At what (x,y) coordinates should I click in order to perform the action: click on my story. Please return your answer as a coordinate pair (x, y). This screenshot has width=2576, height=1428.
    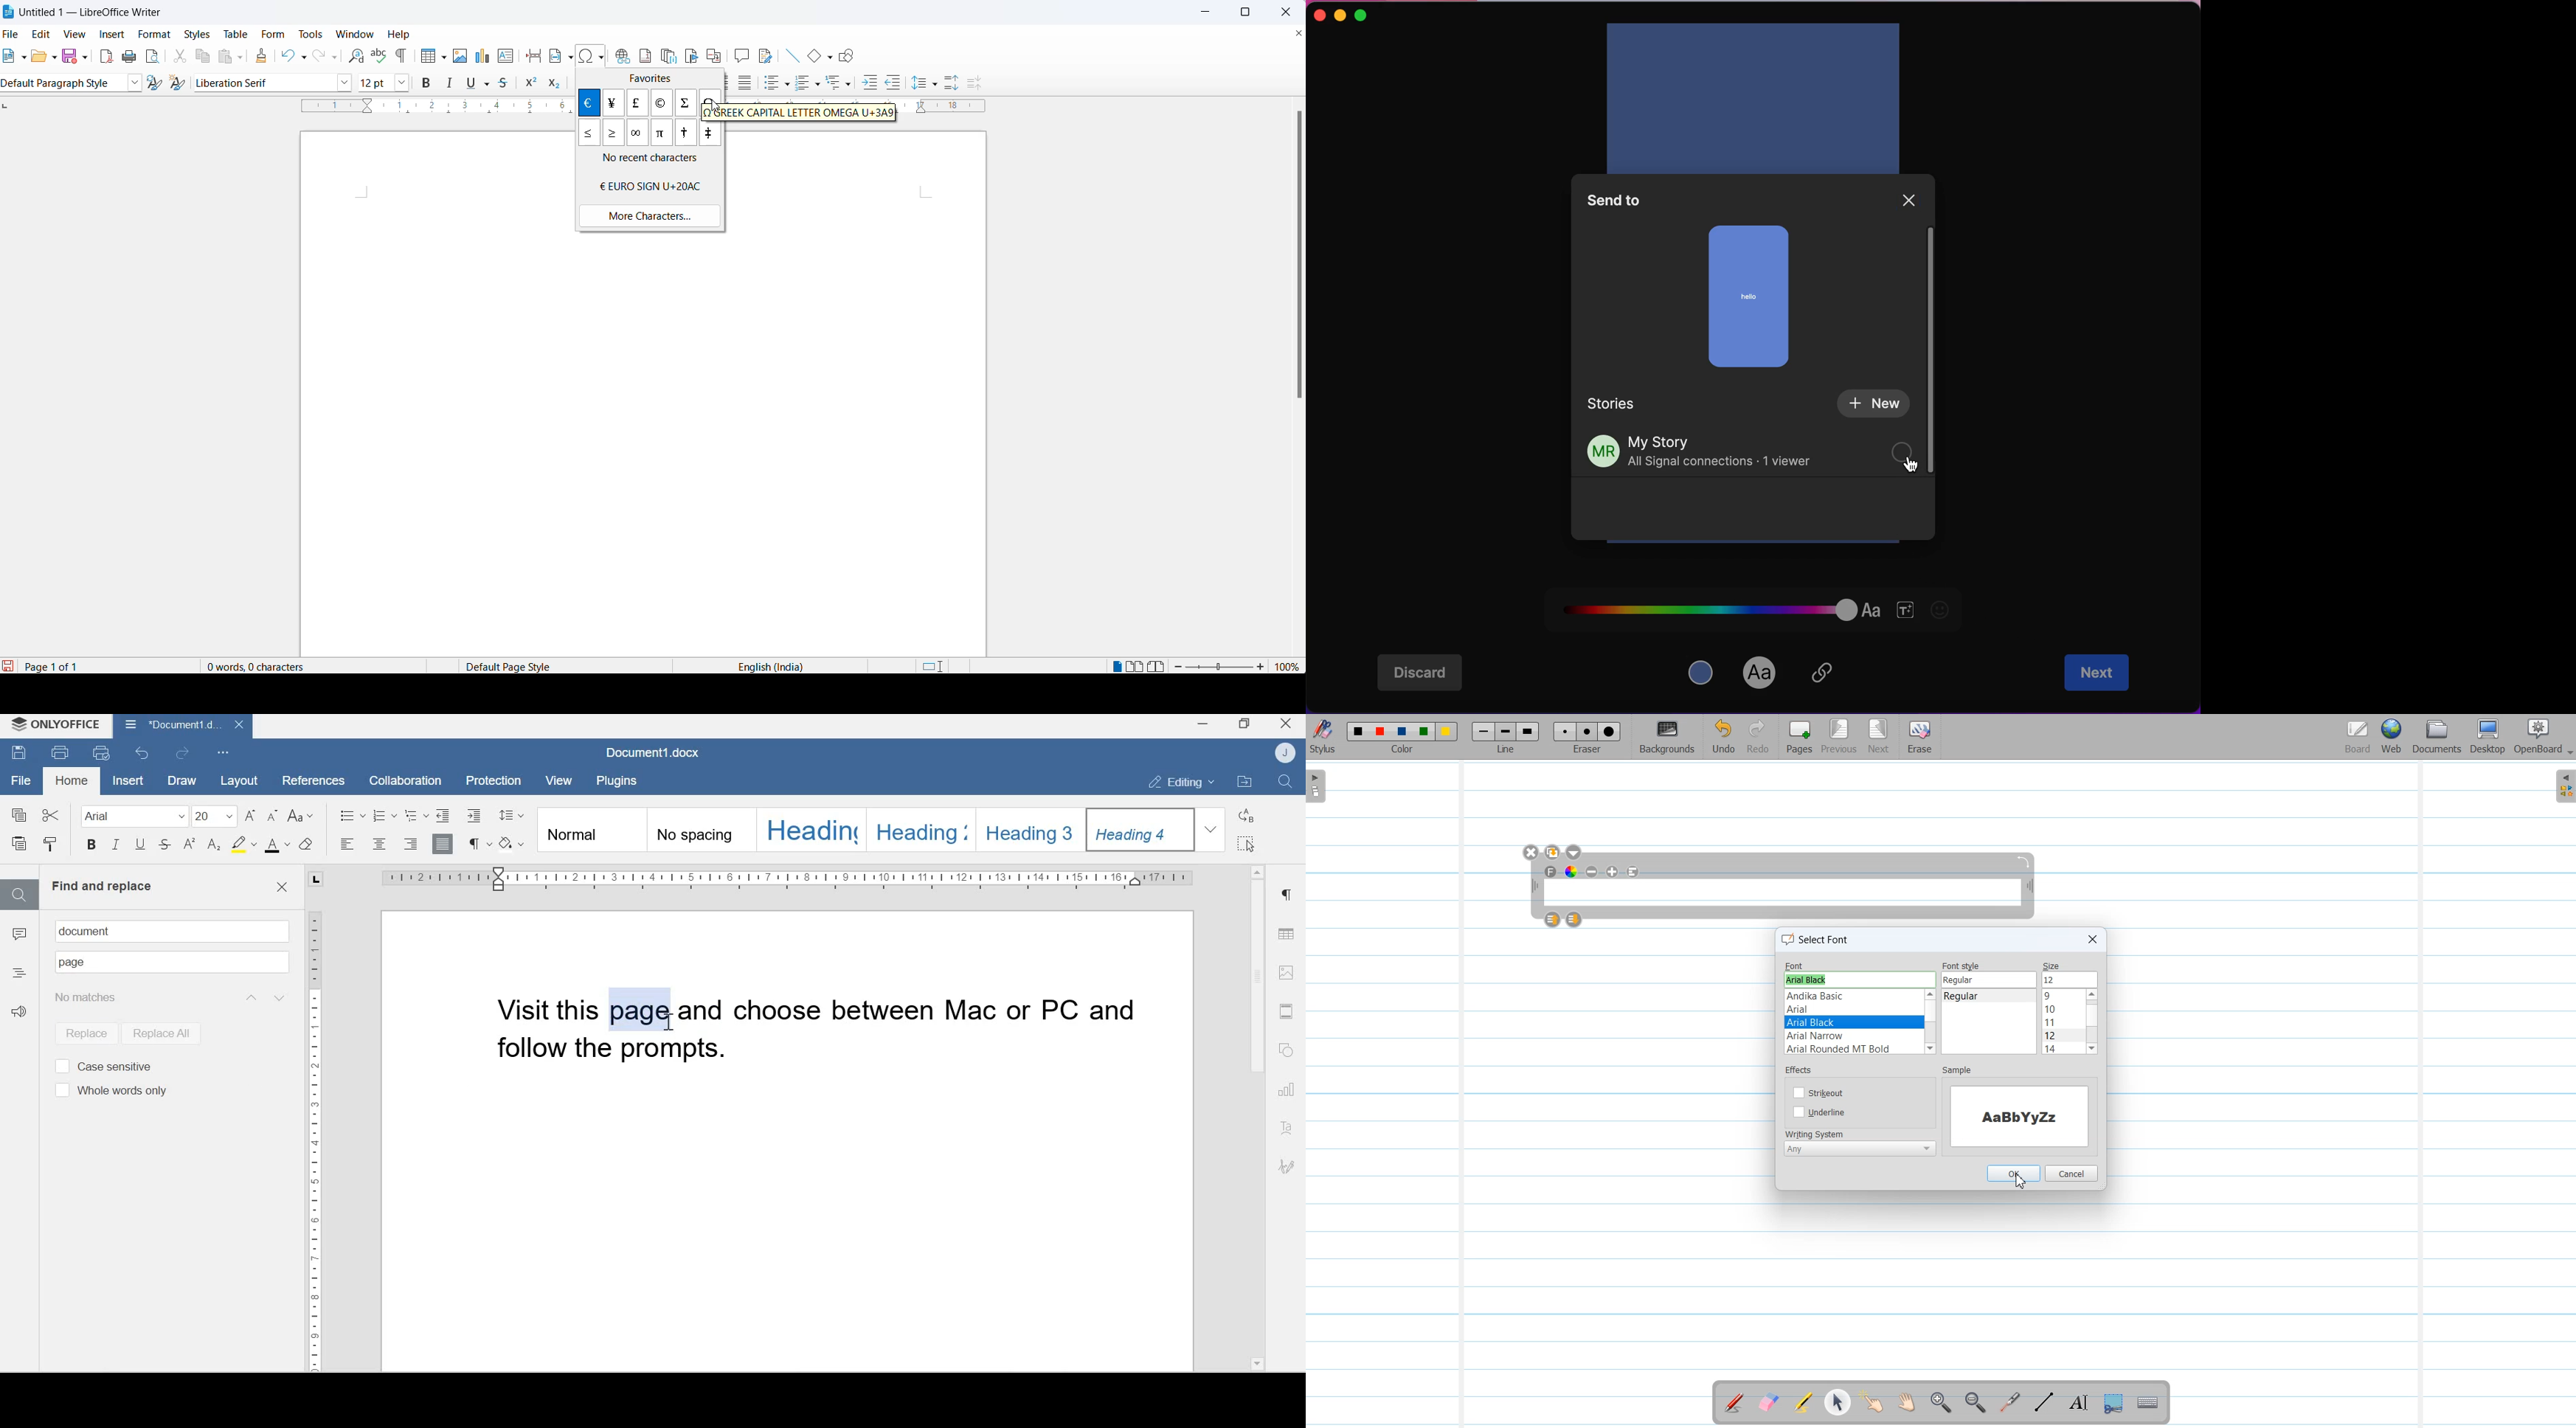
    Looking at the image, I should click on (1728, 440).